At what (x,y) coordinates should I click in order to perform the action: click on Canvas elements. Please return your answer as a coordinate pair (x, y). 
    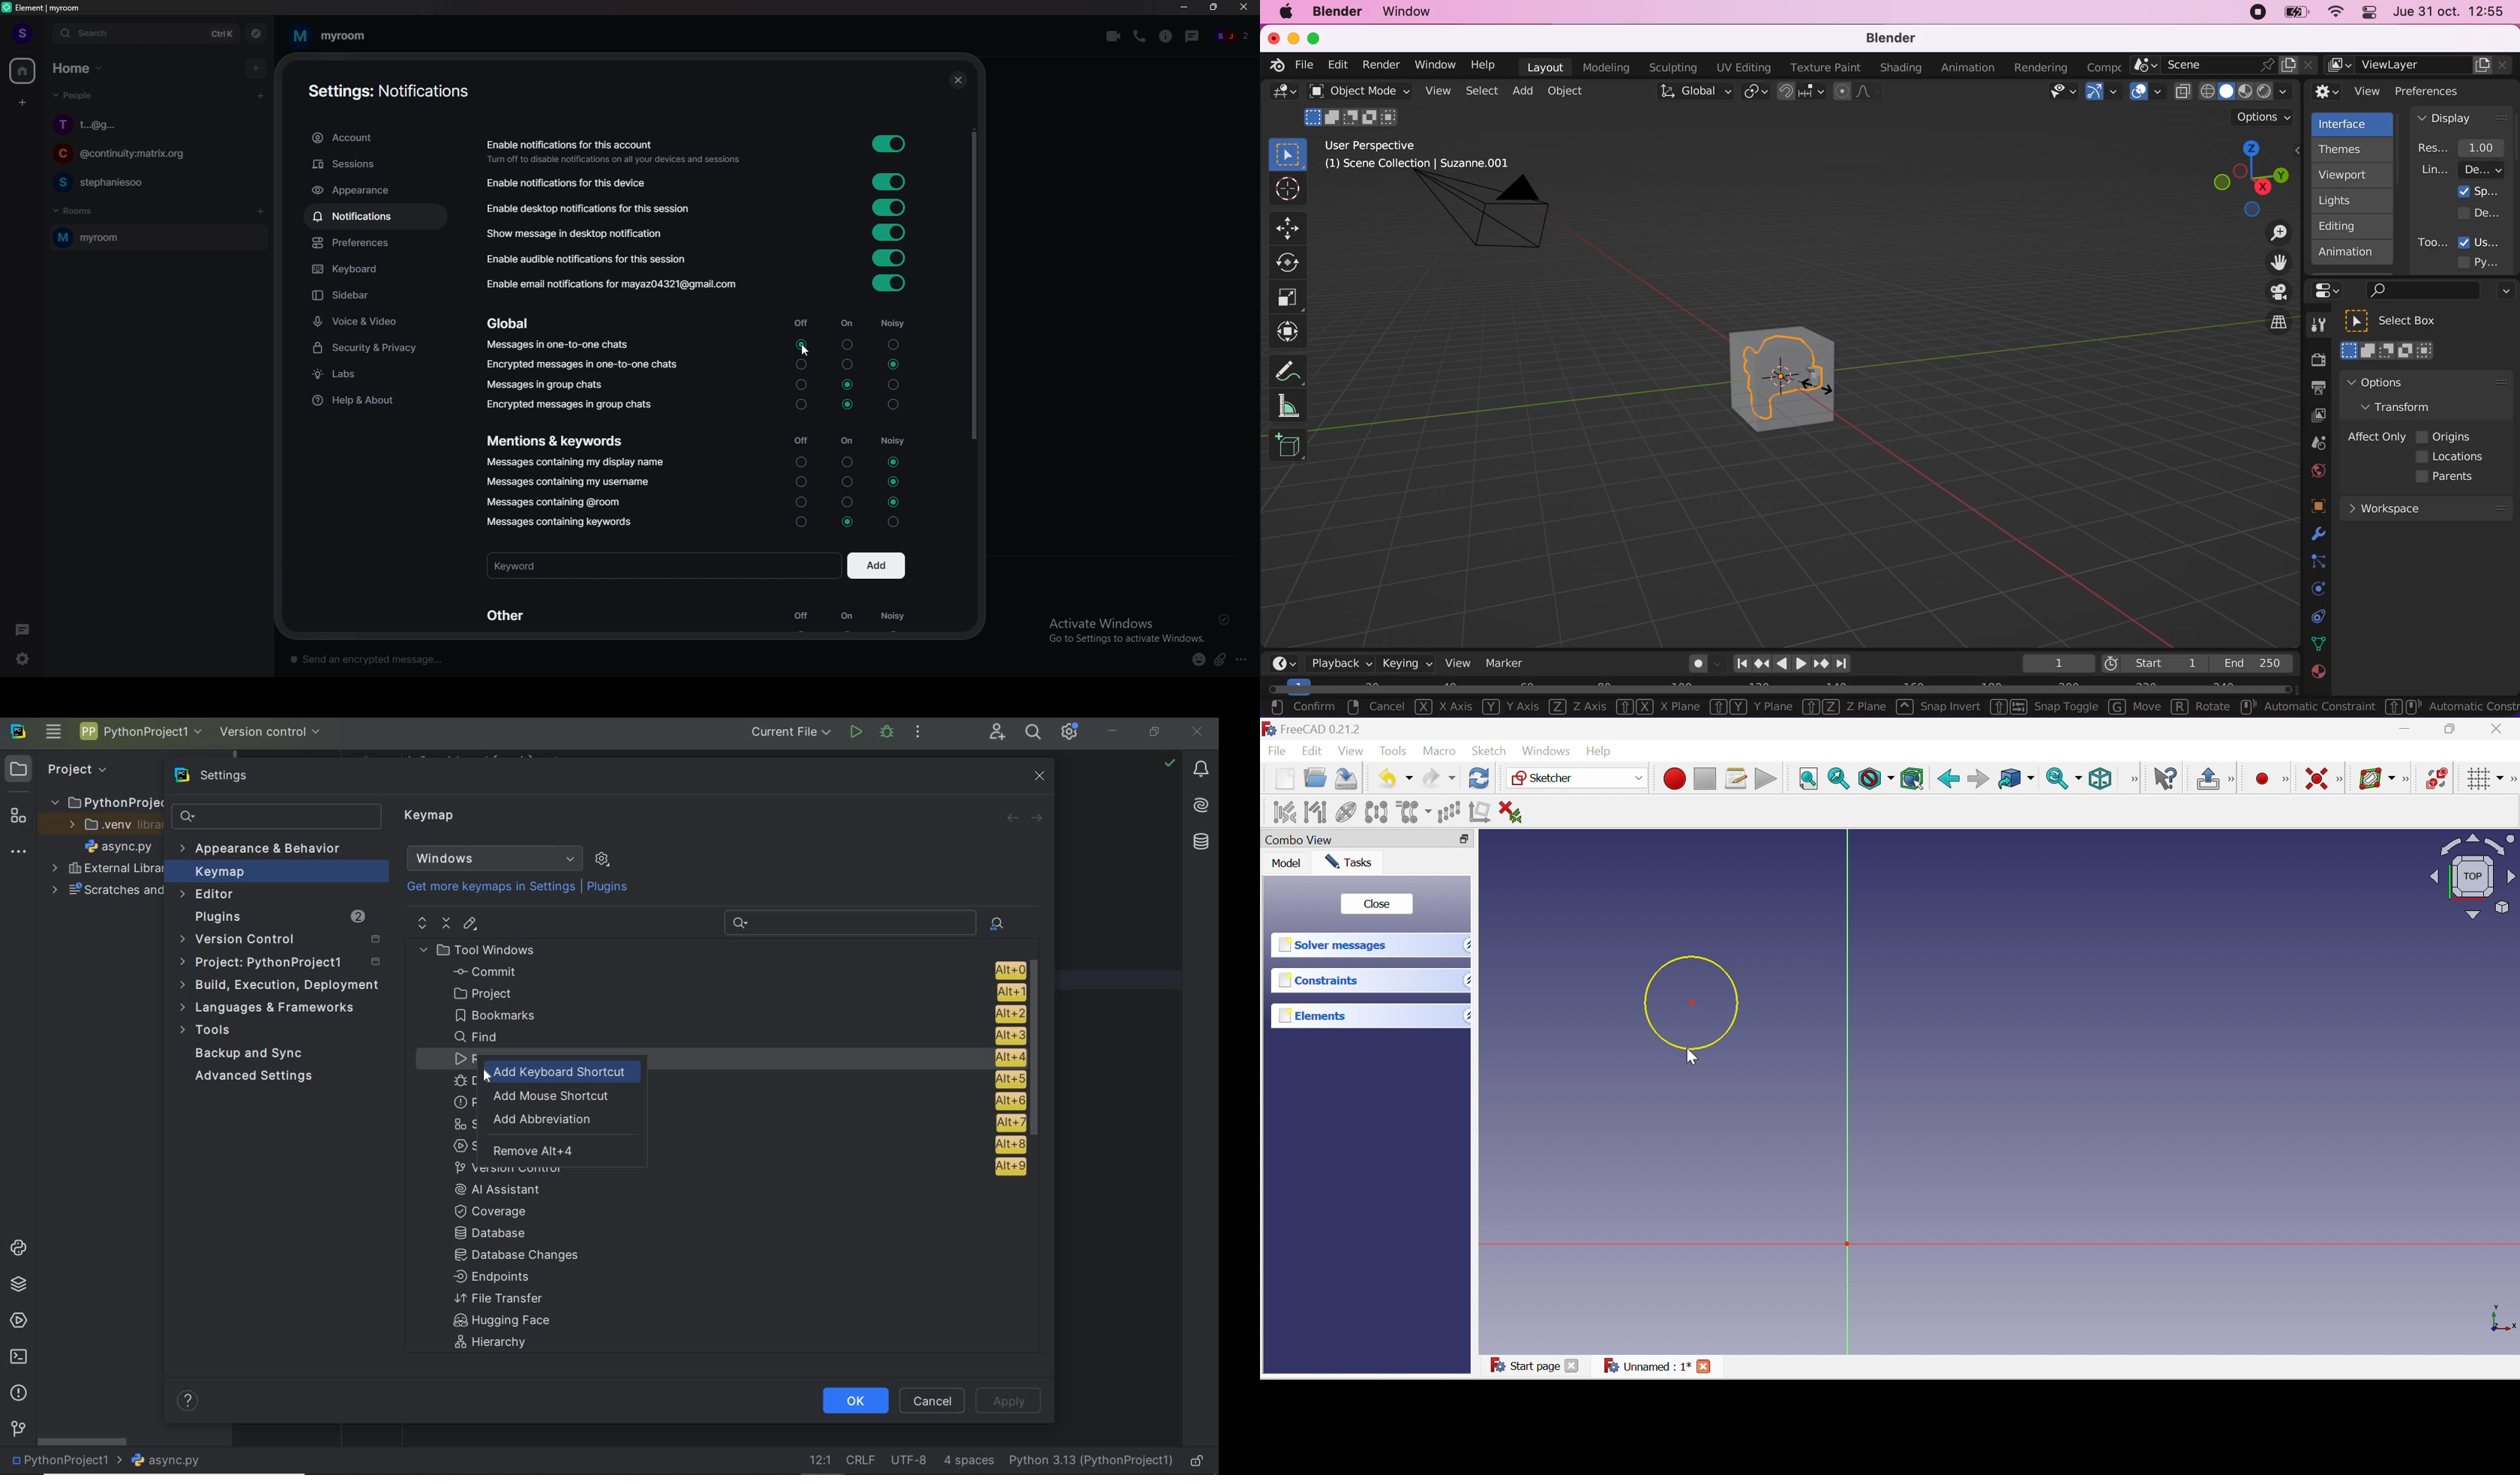
    Looking at the image, I should click on (1864, 1221).